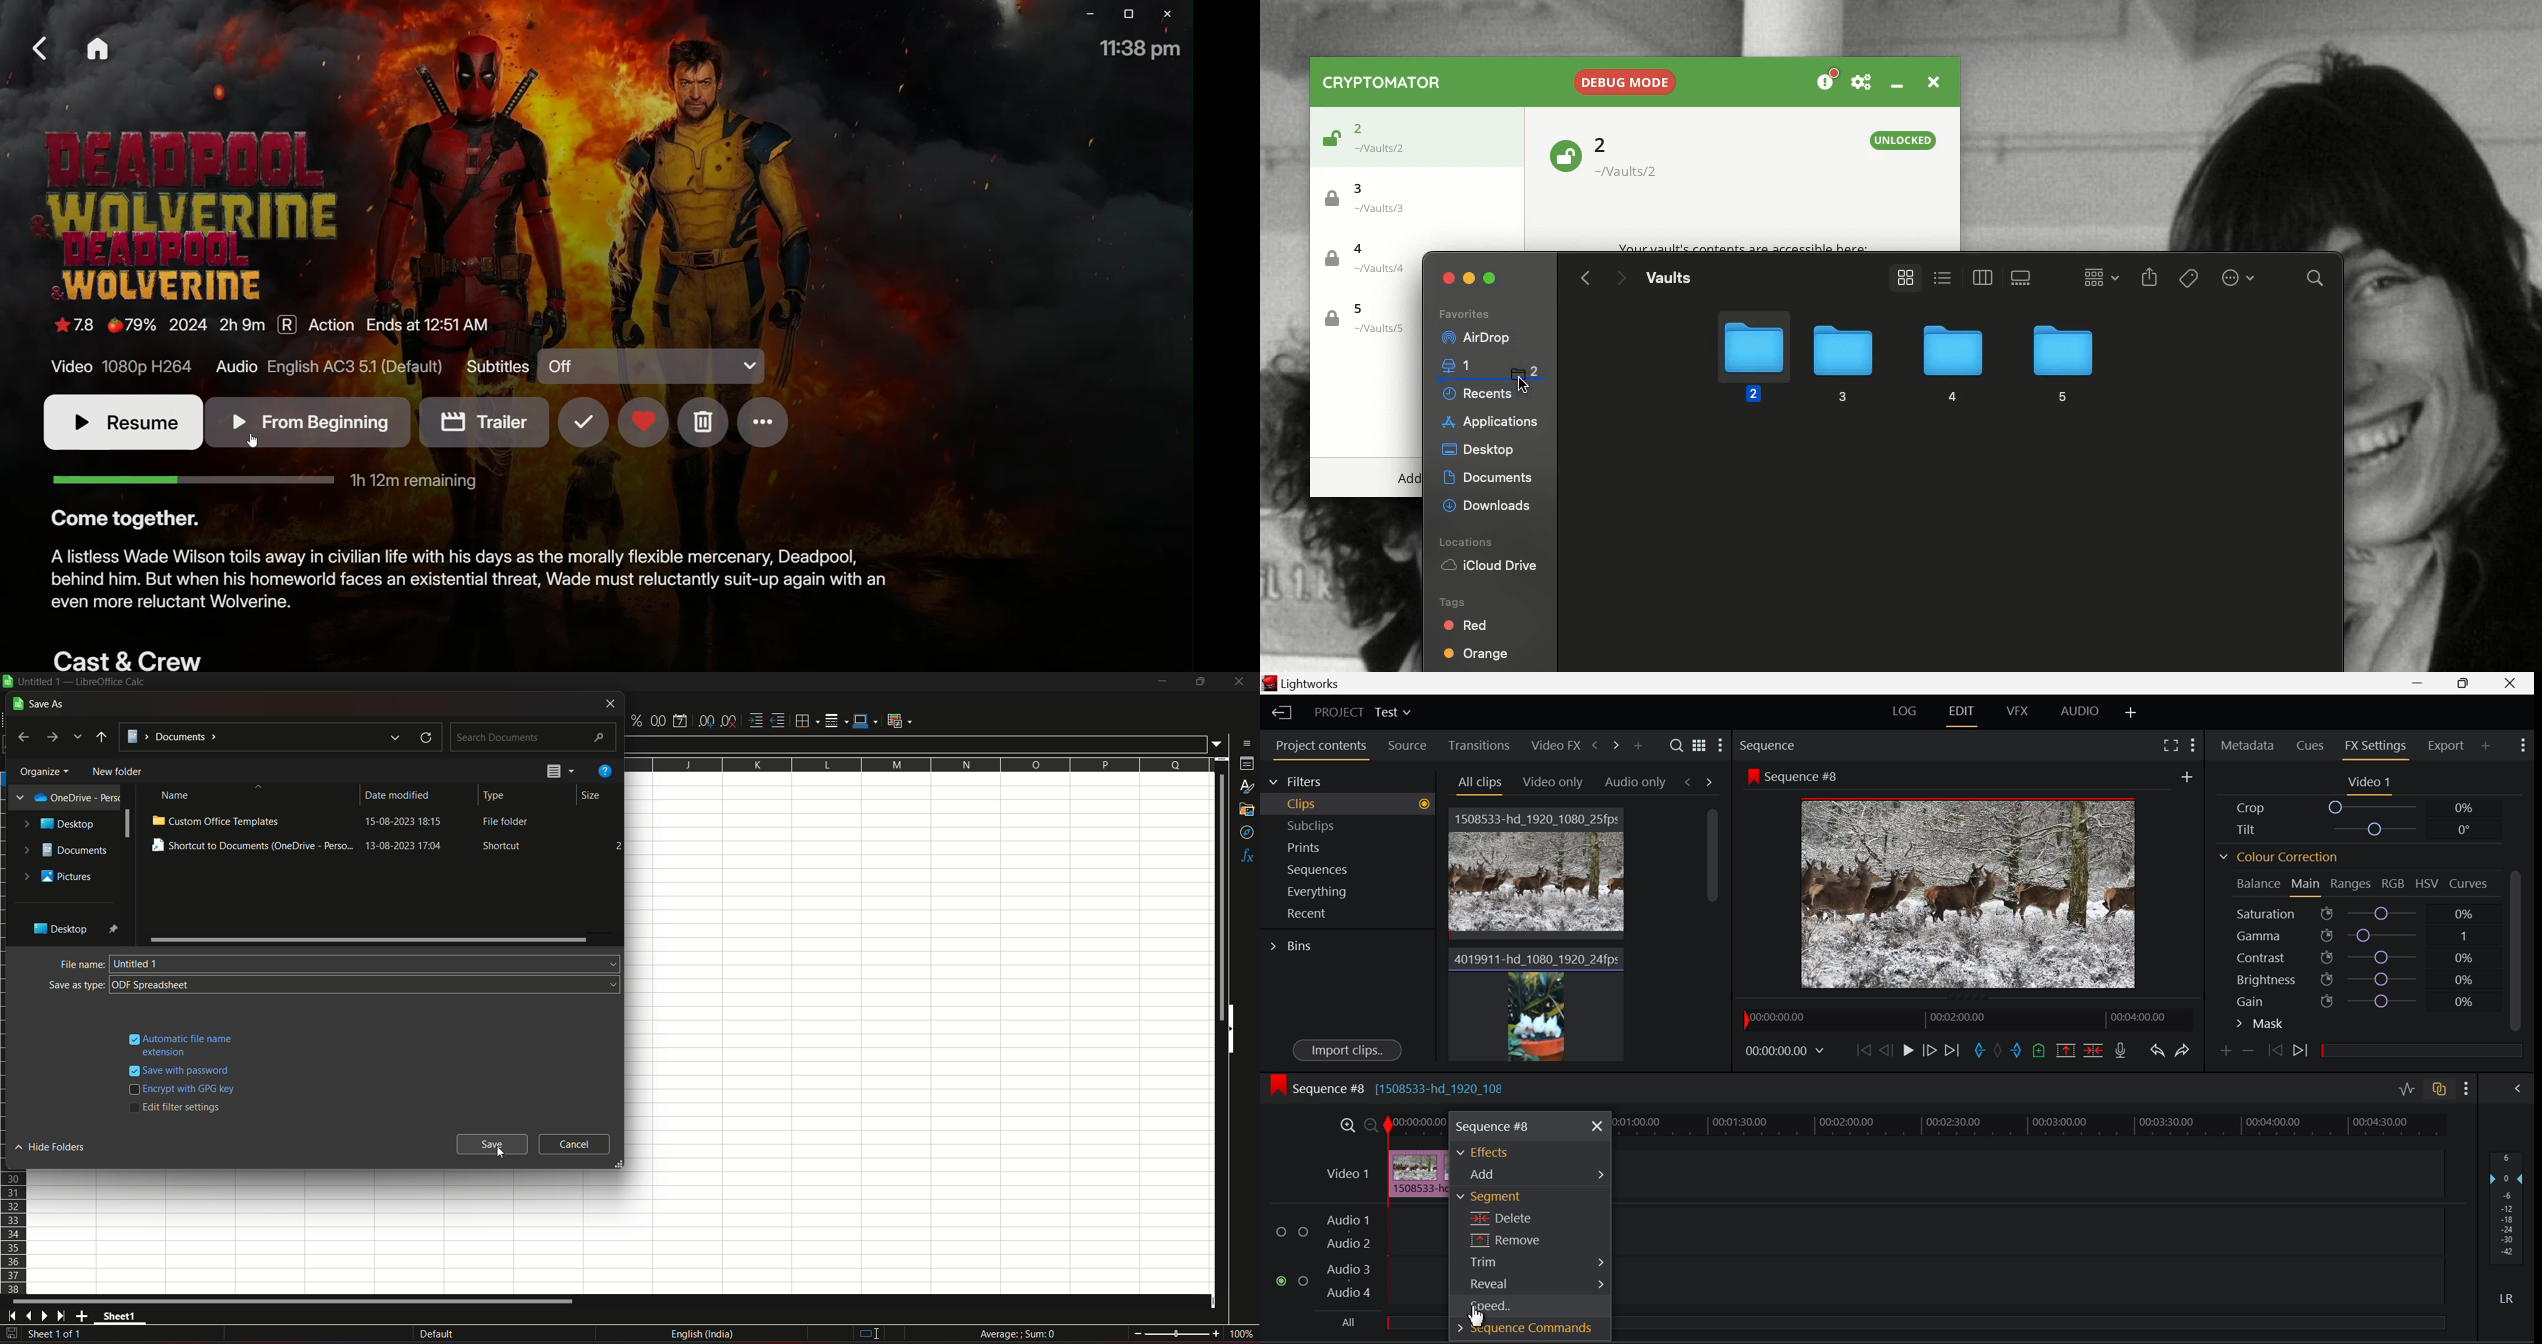 This screenshot has width=2548, height=1344. What do you see at coordinates (1247, 788) in the screenshot?
I see `styles` at bounding box center [1247, 788].